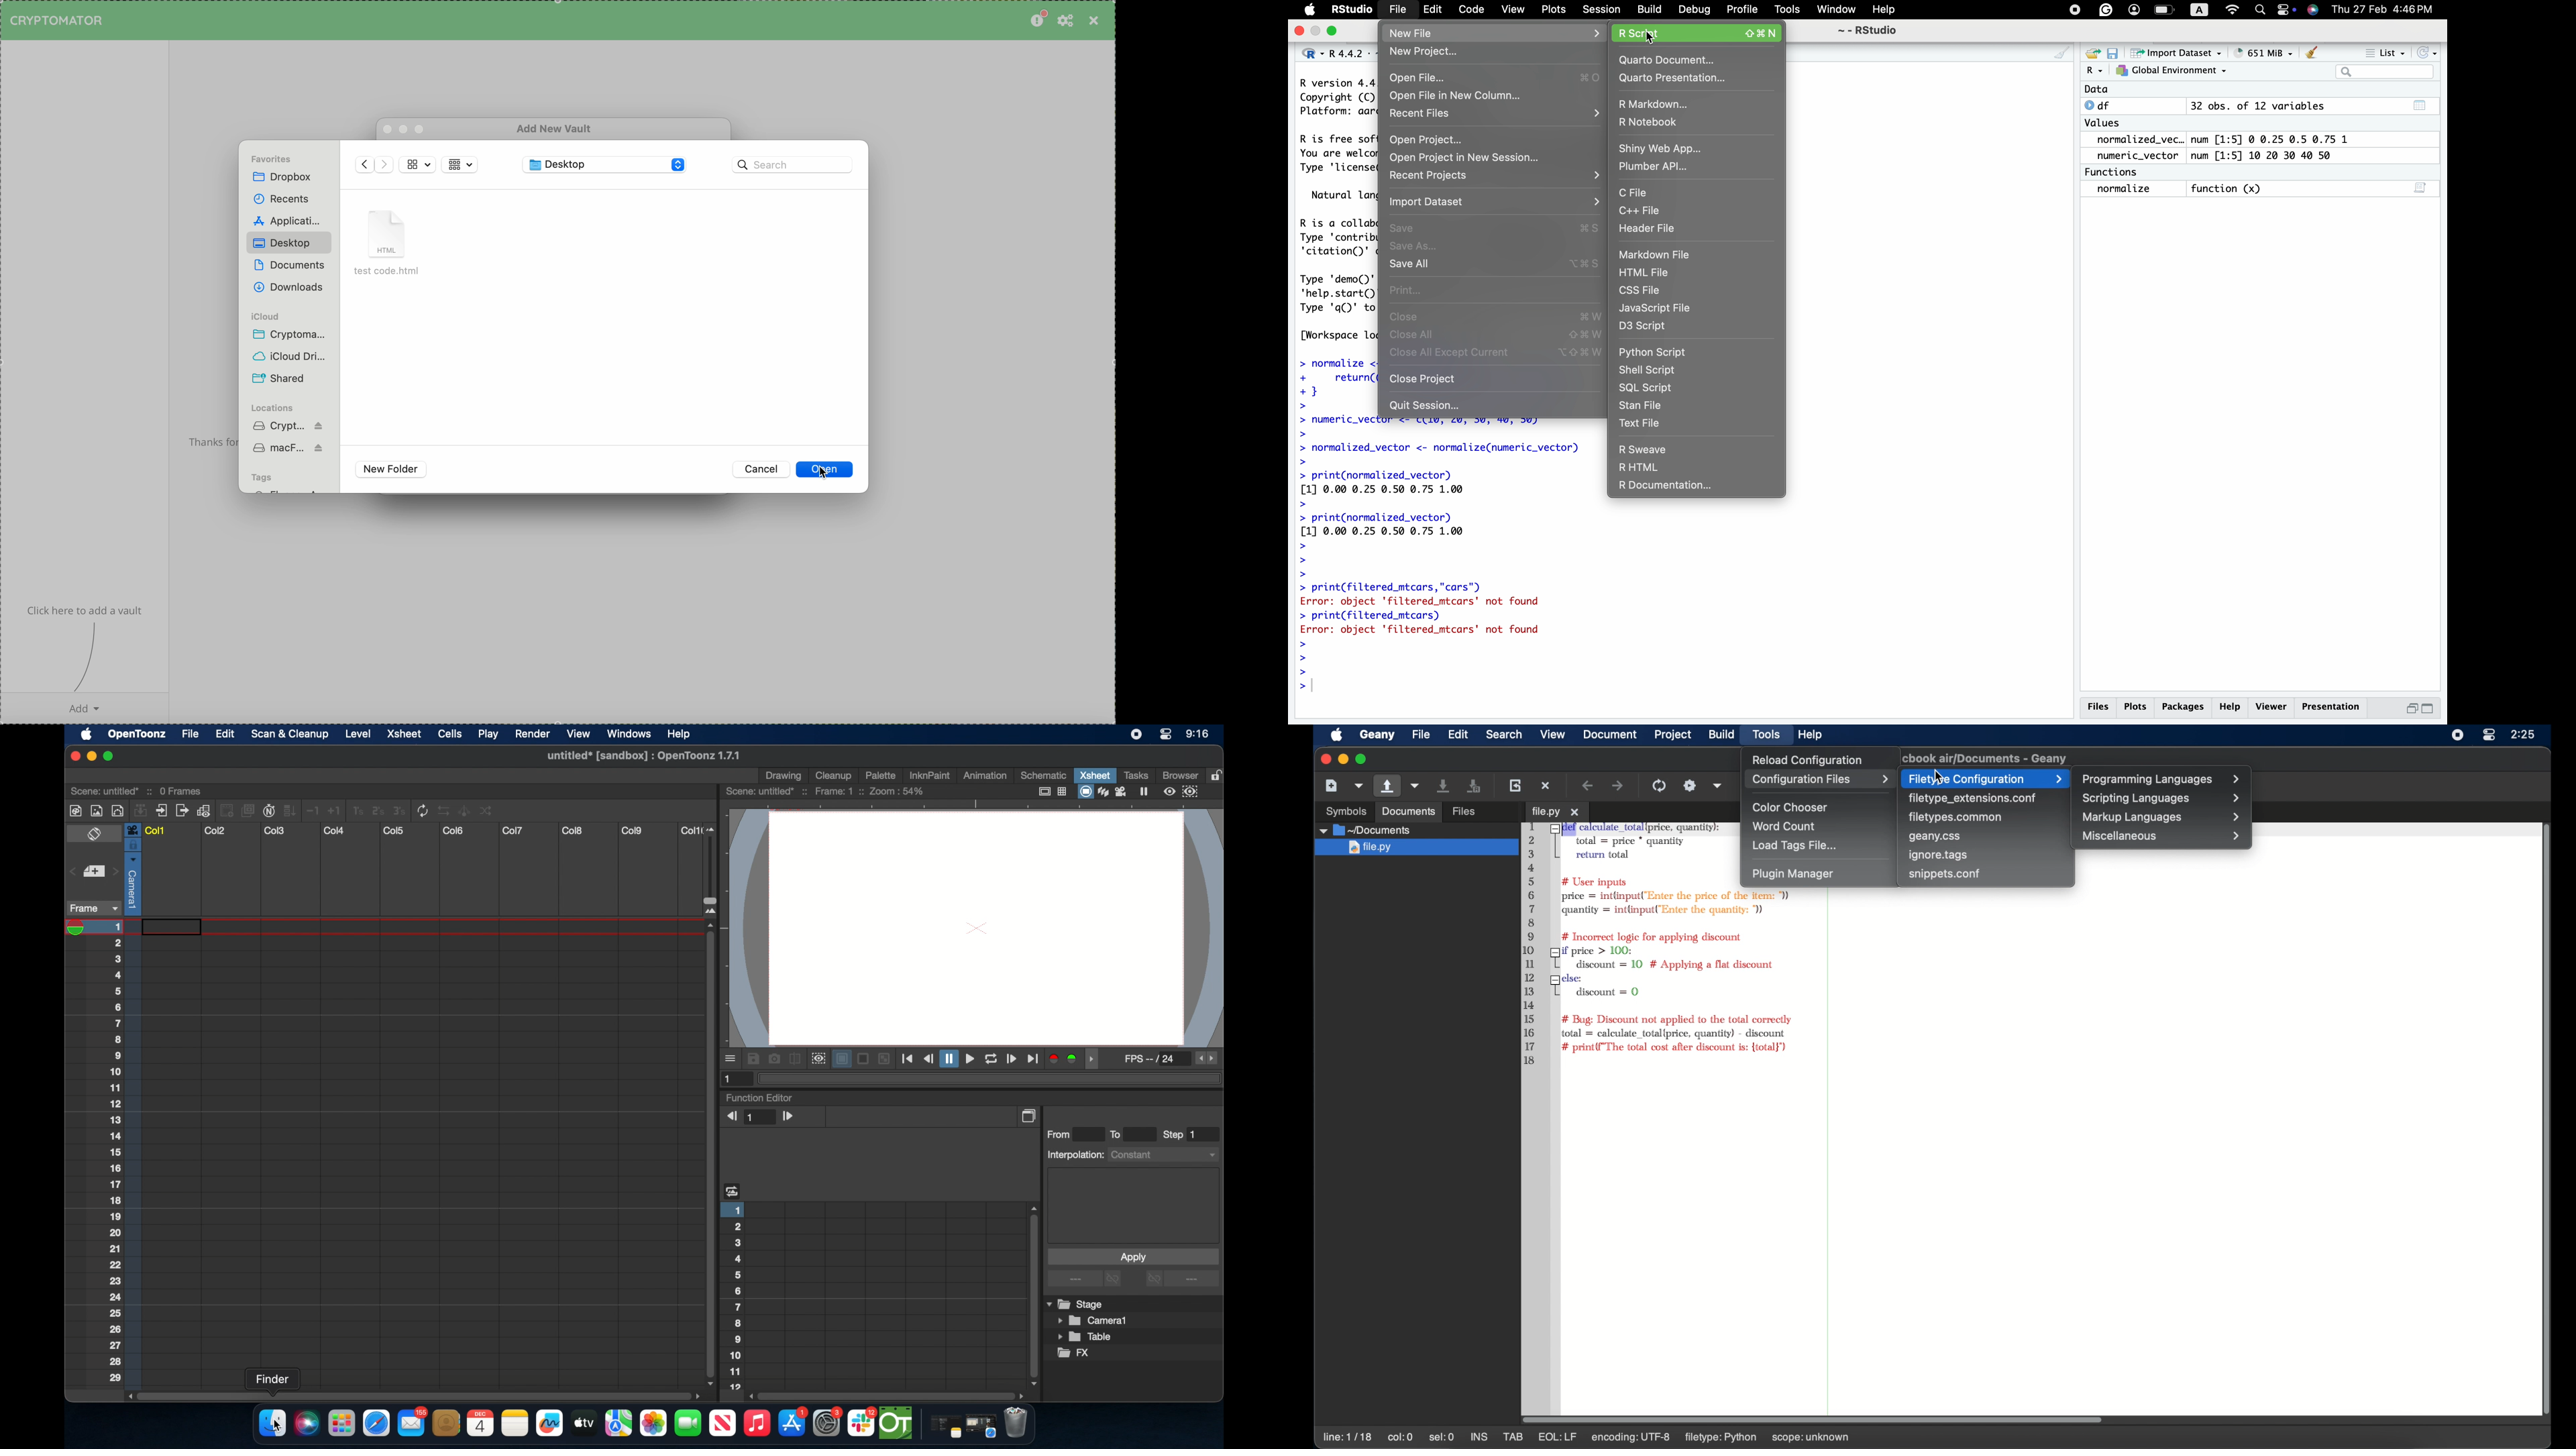  Describe the element at coordinates (2334, 706) in the screenshot. I see `Presentation` at that location.